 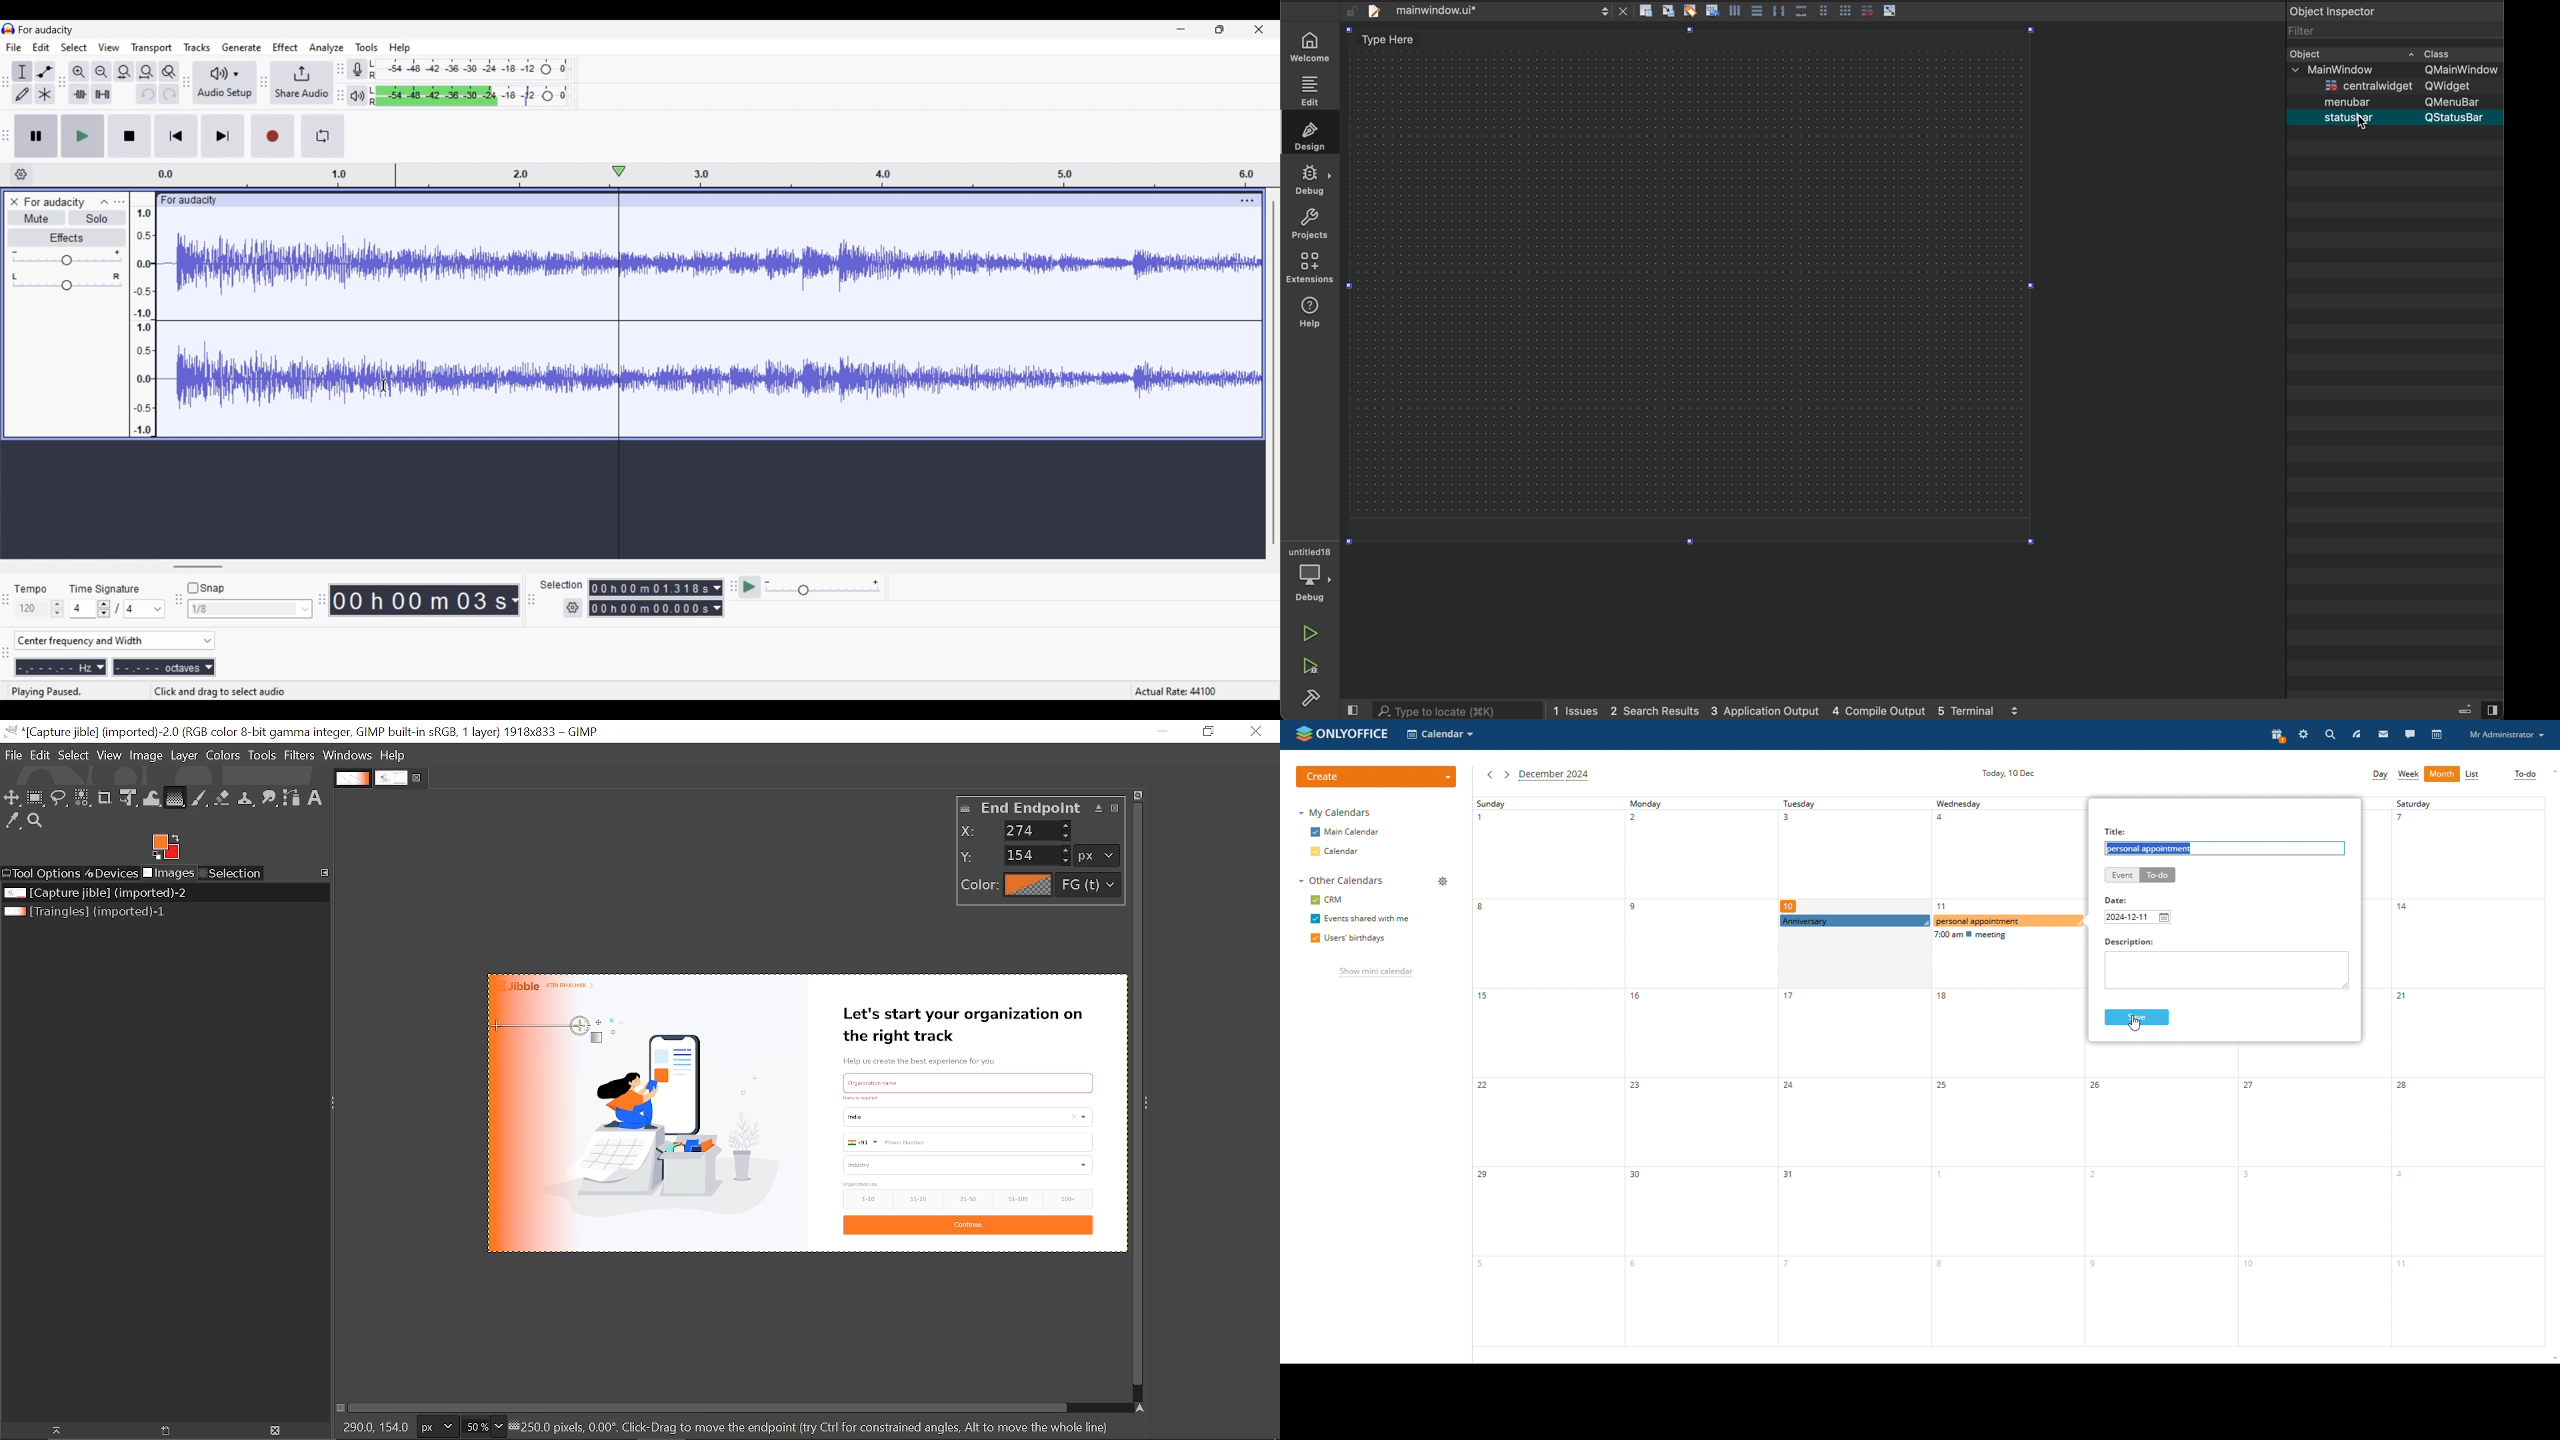 What do you see at coordinates (1219, 29) in the screenshot?
I see `Show in smaller tab` at bounding box center [1219, 29].